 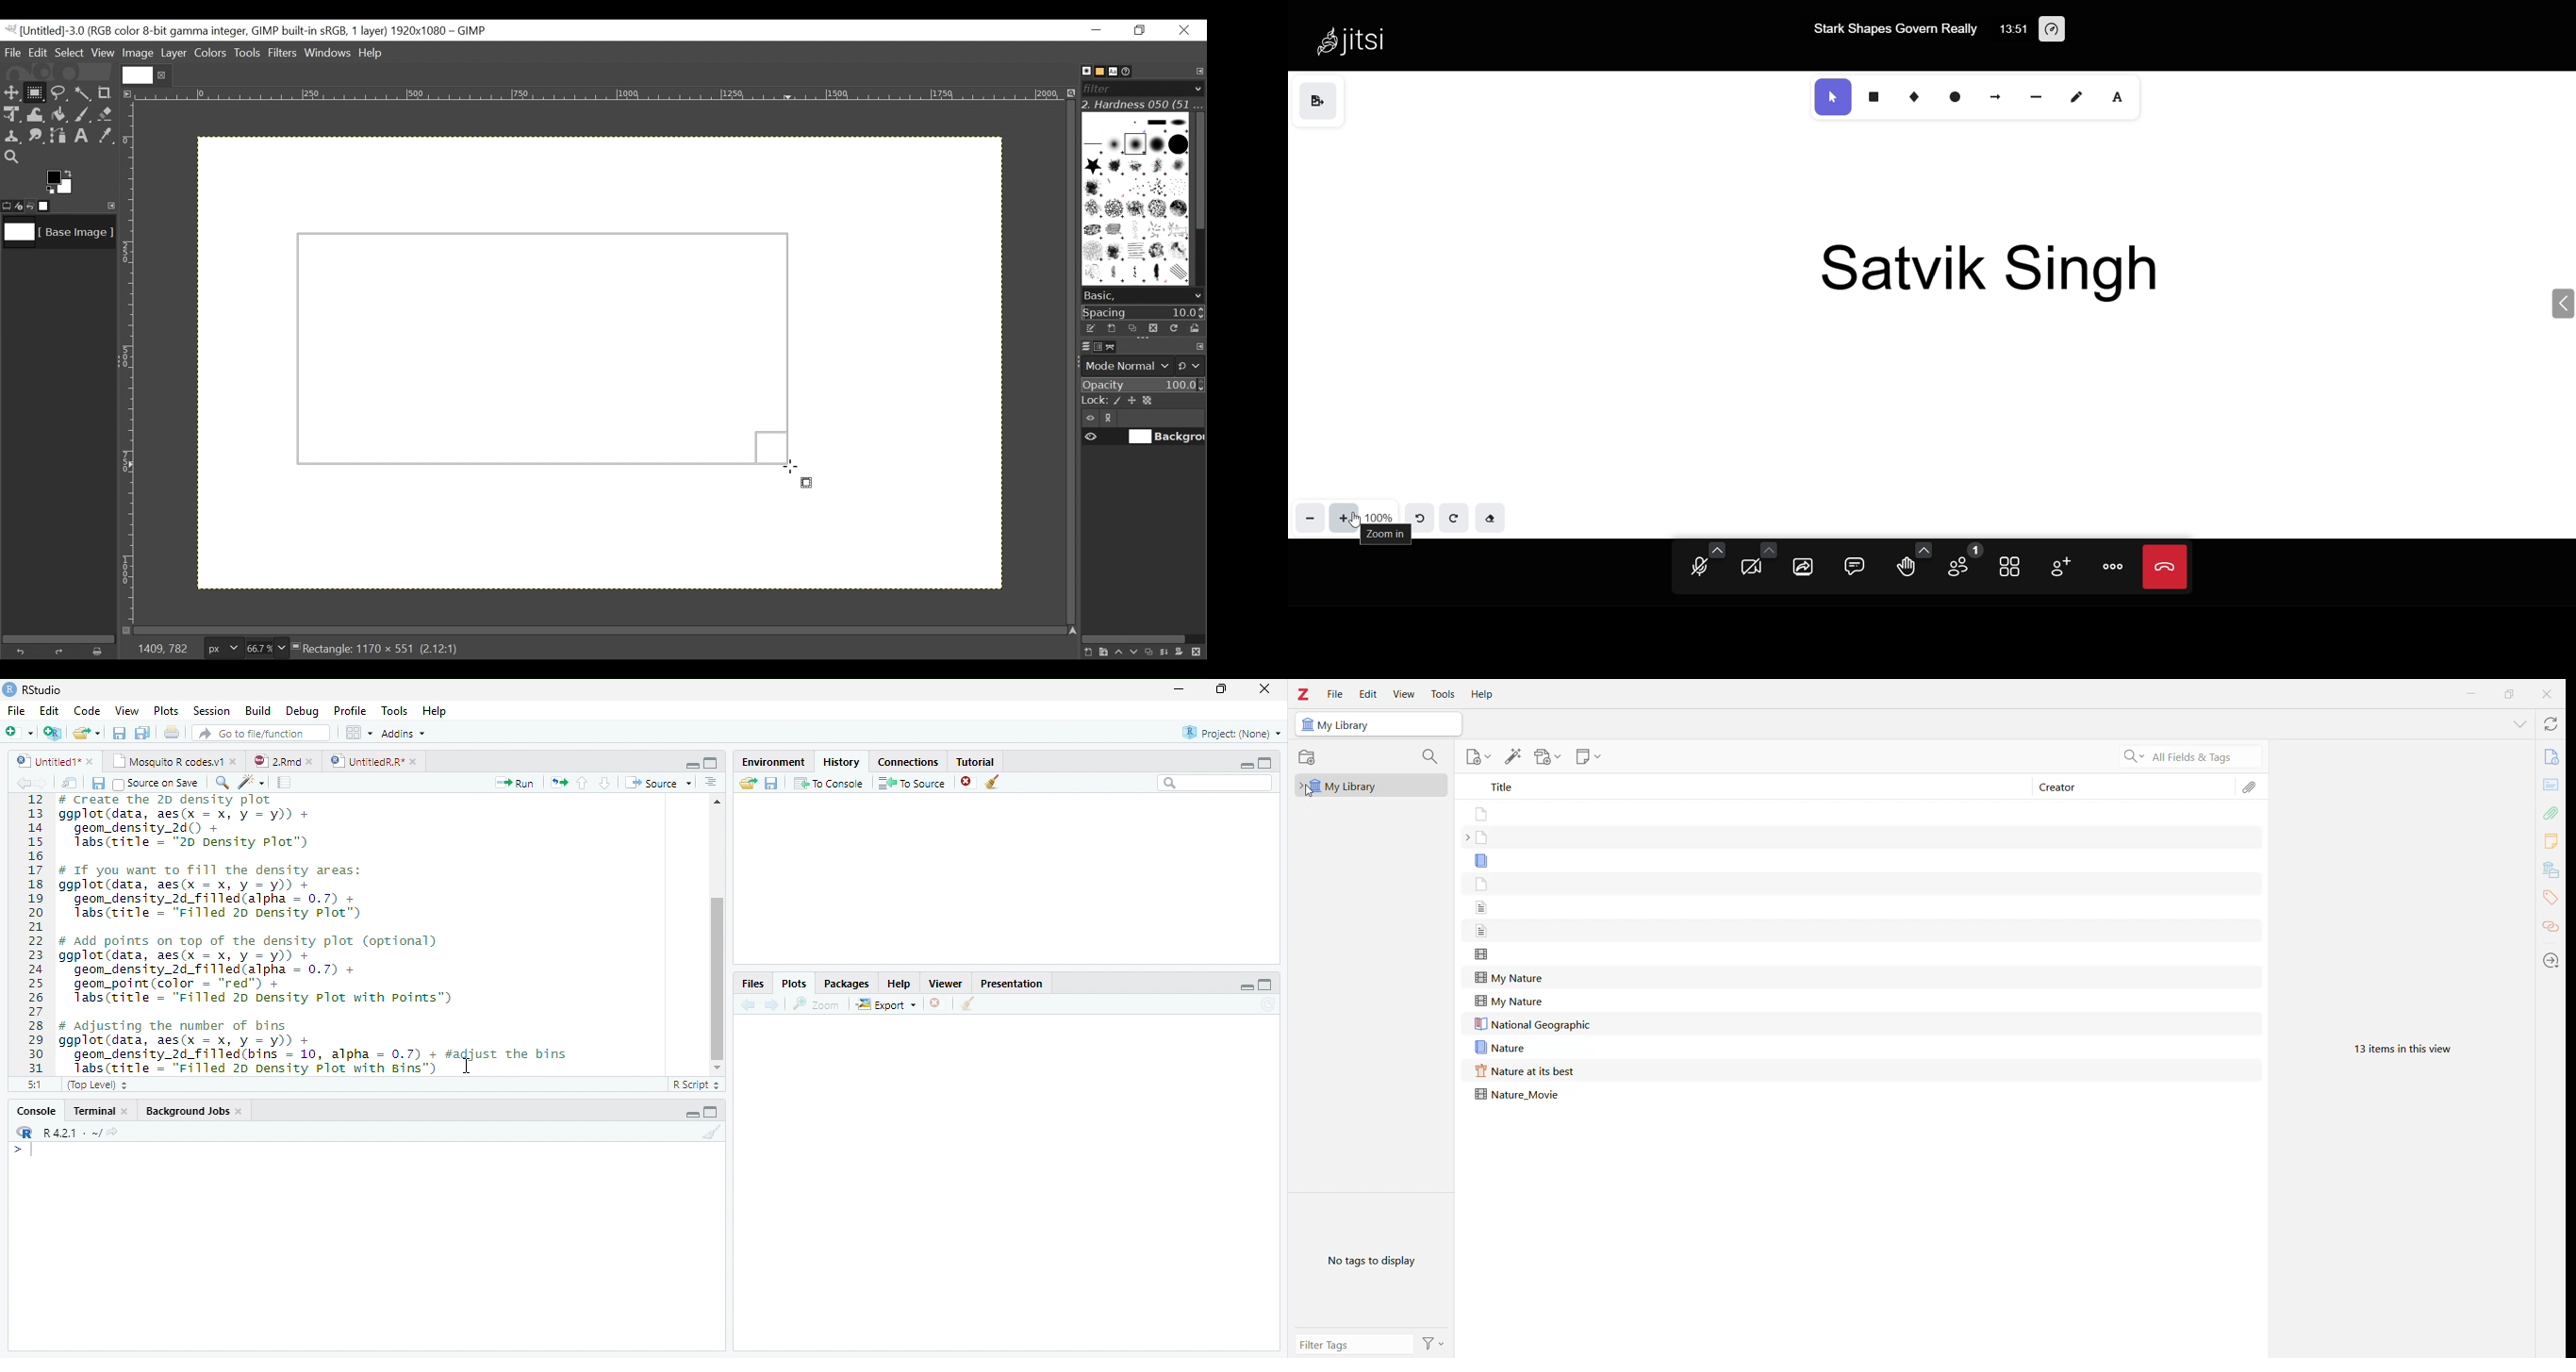 What do you see at coordinates (19, 783) in the screenshot?
I see `back` at bounding box center [19, 783].